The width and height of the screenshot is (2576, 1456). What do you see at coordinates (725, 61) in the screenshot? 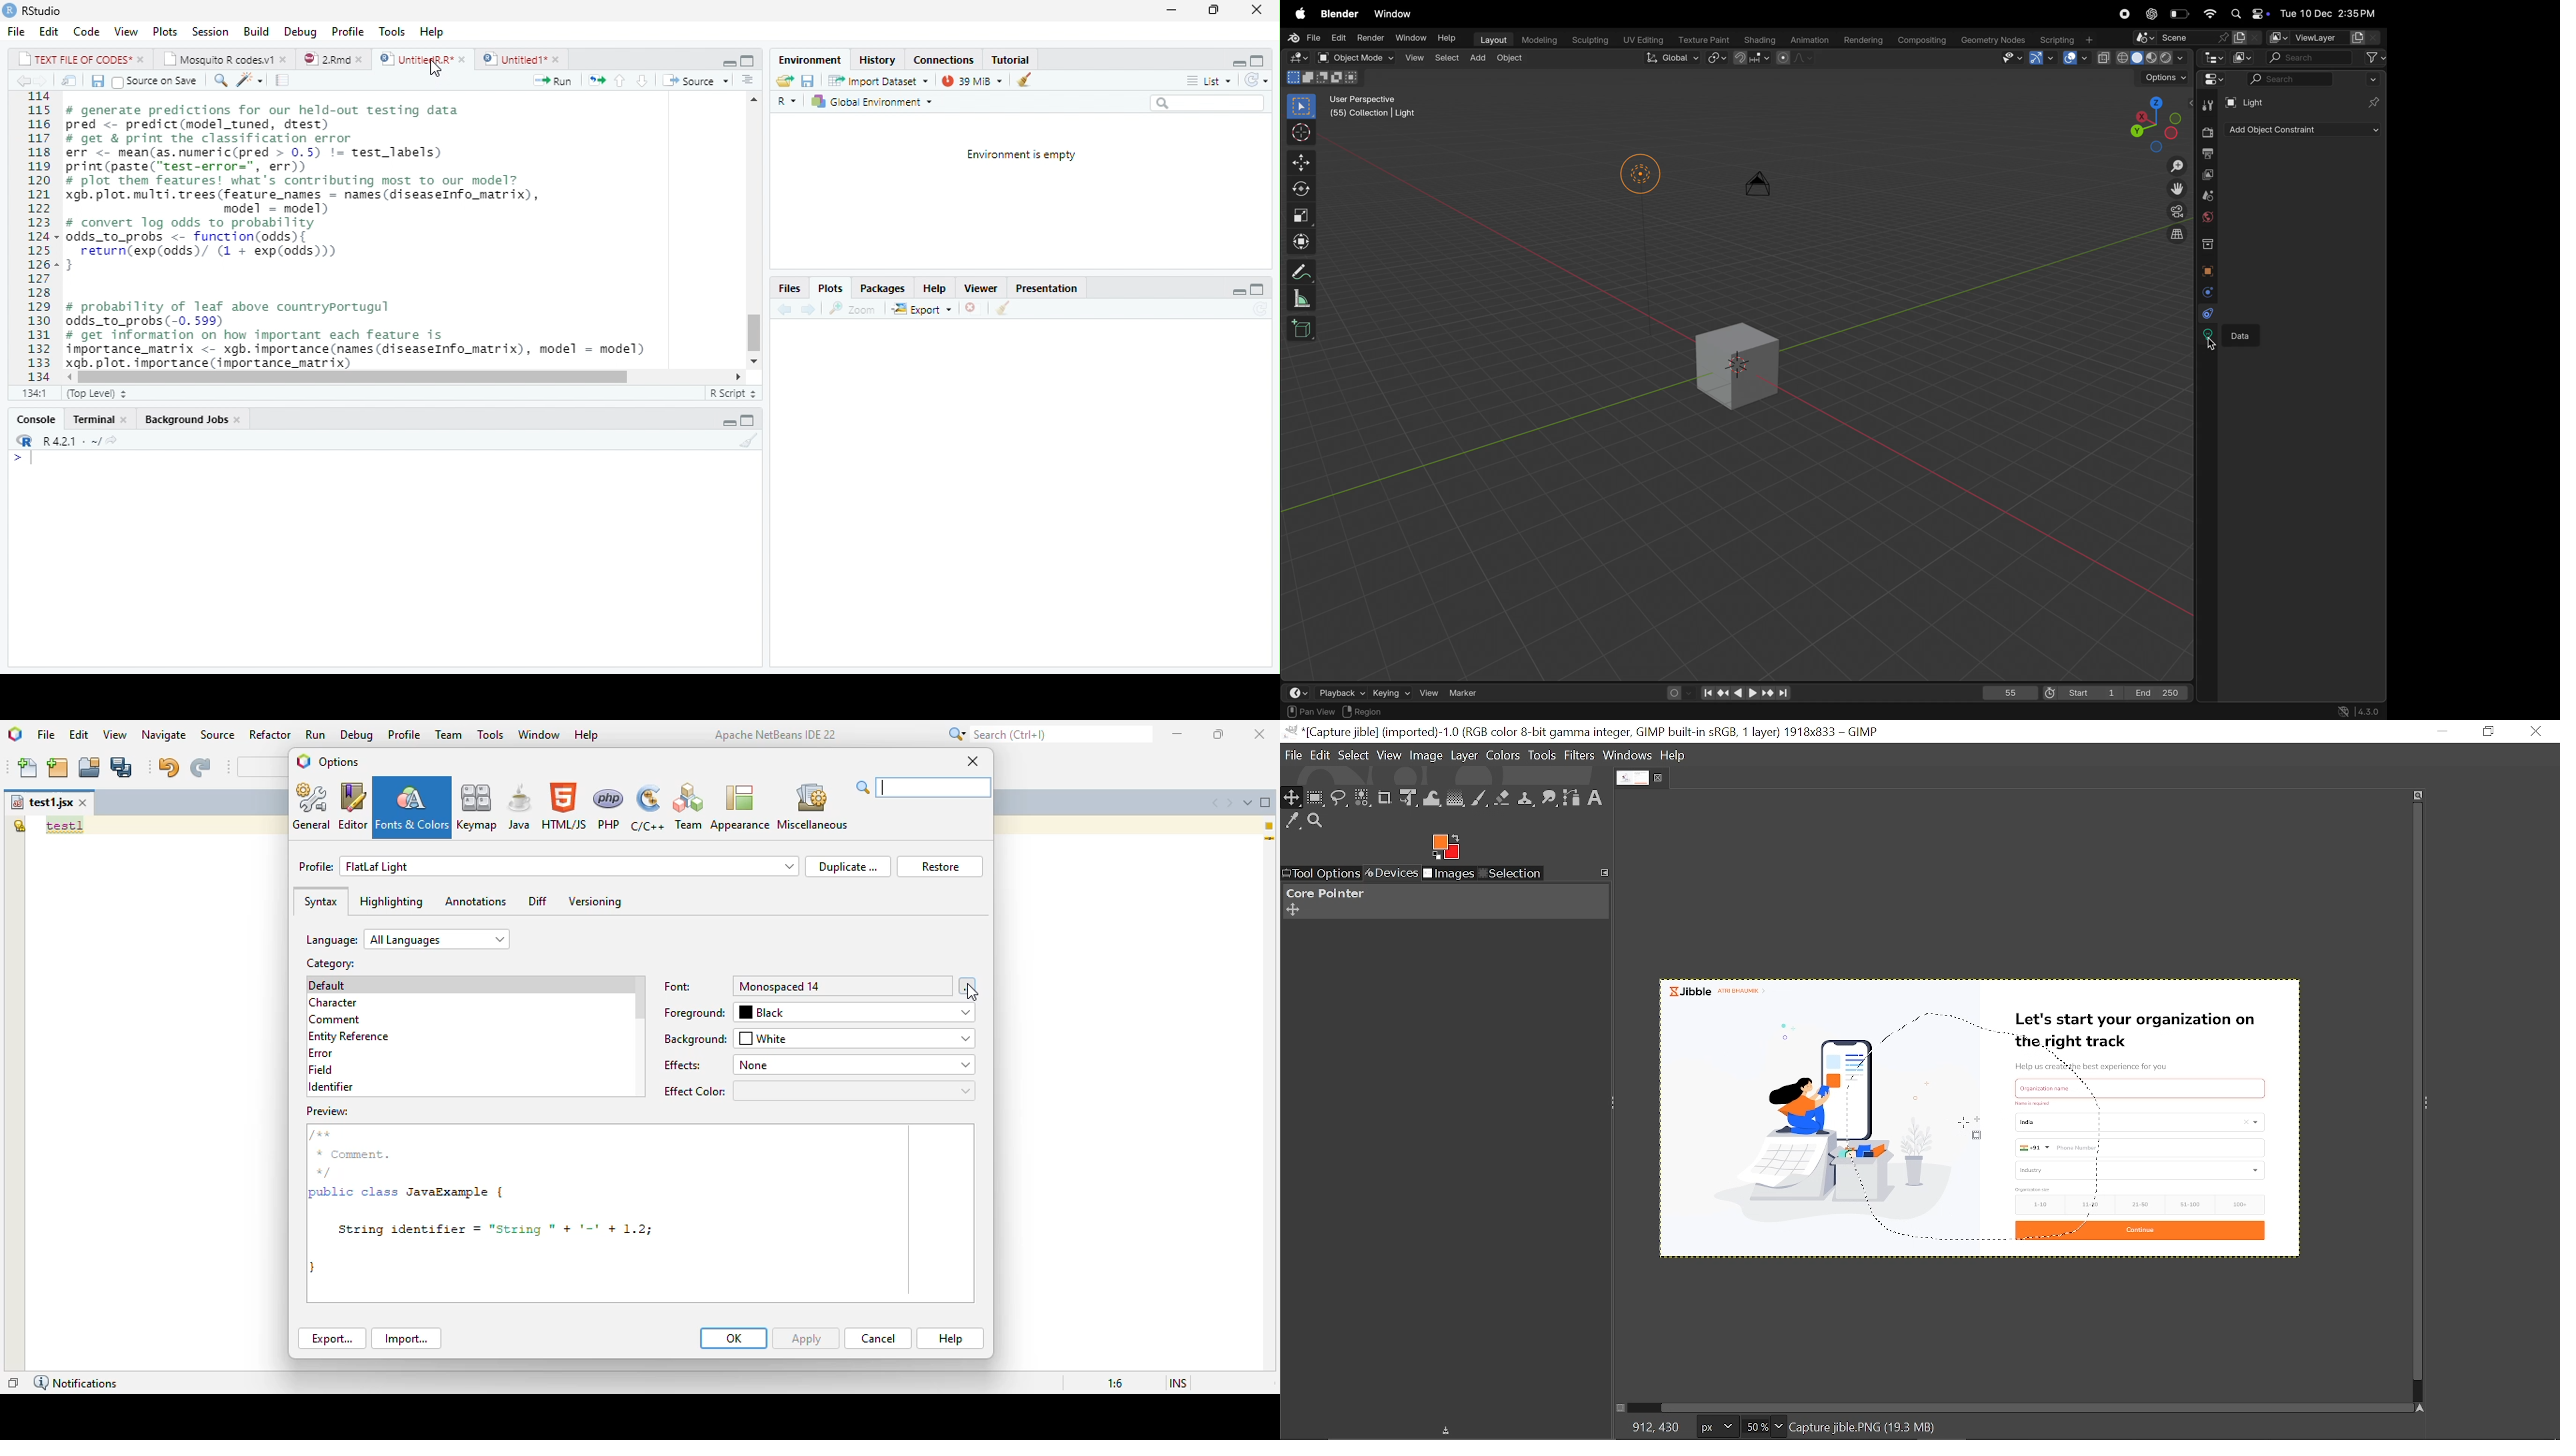
I see `Minimize` at bounding box center [725, 61].